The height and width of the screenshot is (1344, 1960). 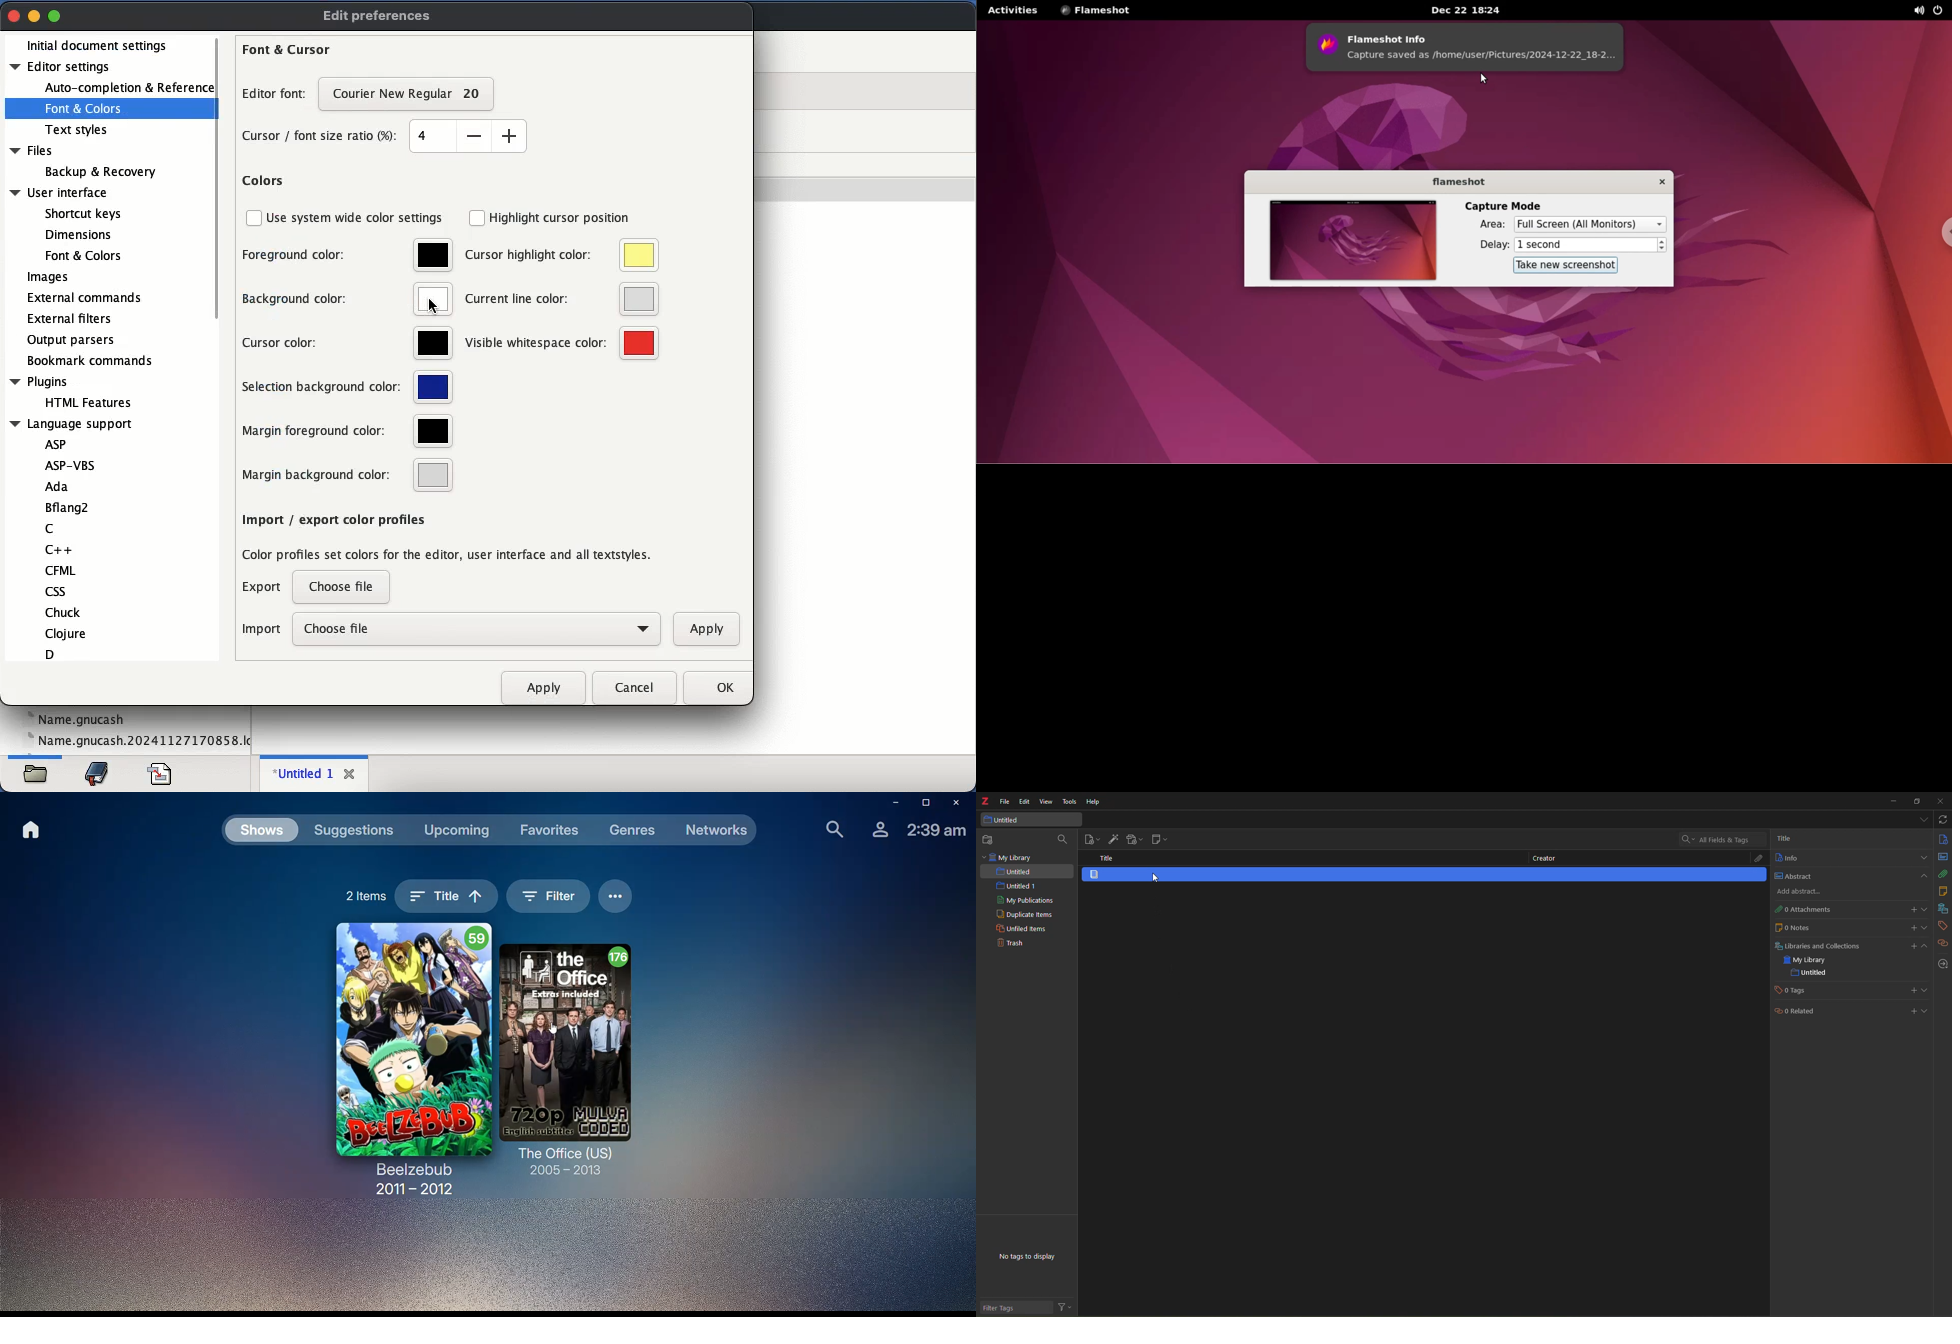 I want to click on current line color, so click(x=562, y=298).